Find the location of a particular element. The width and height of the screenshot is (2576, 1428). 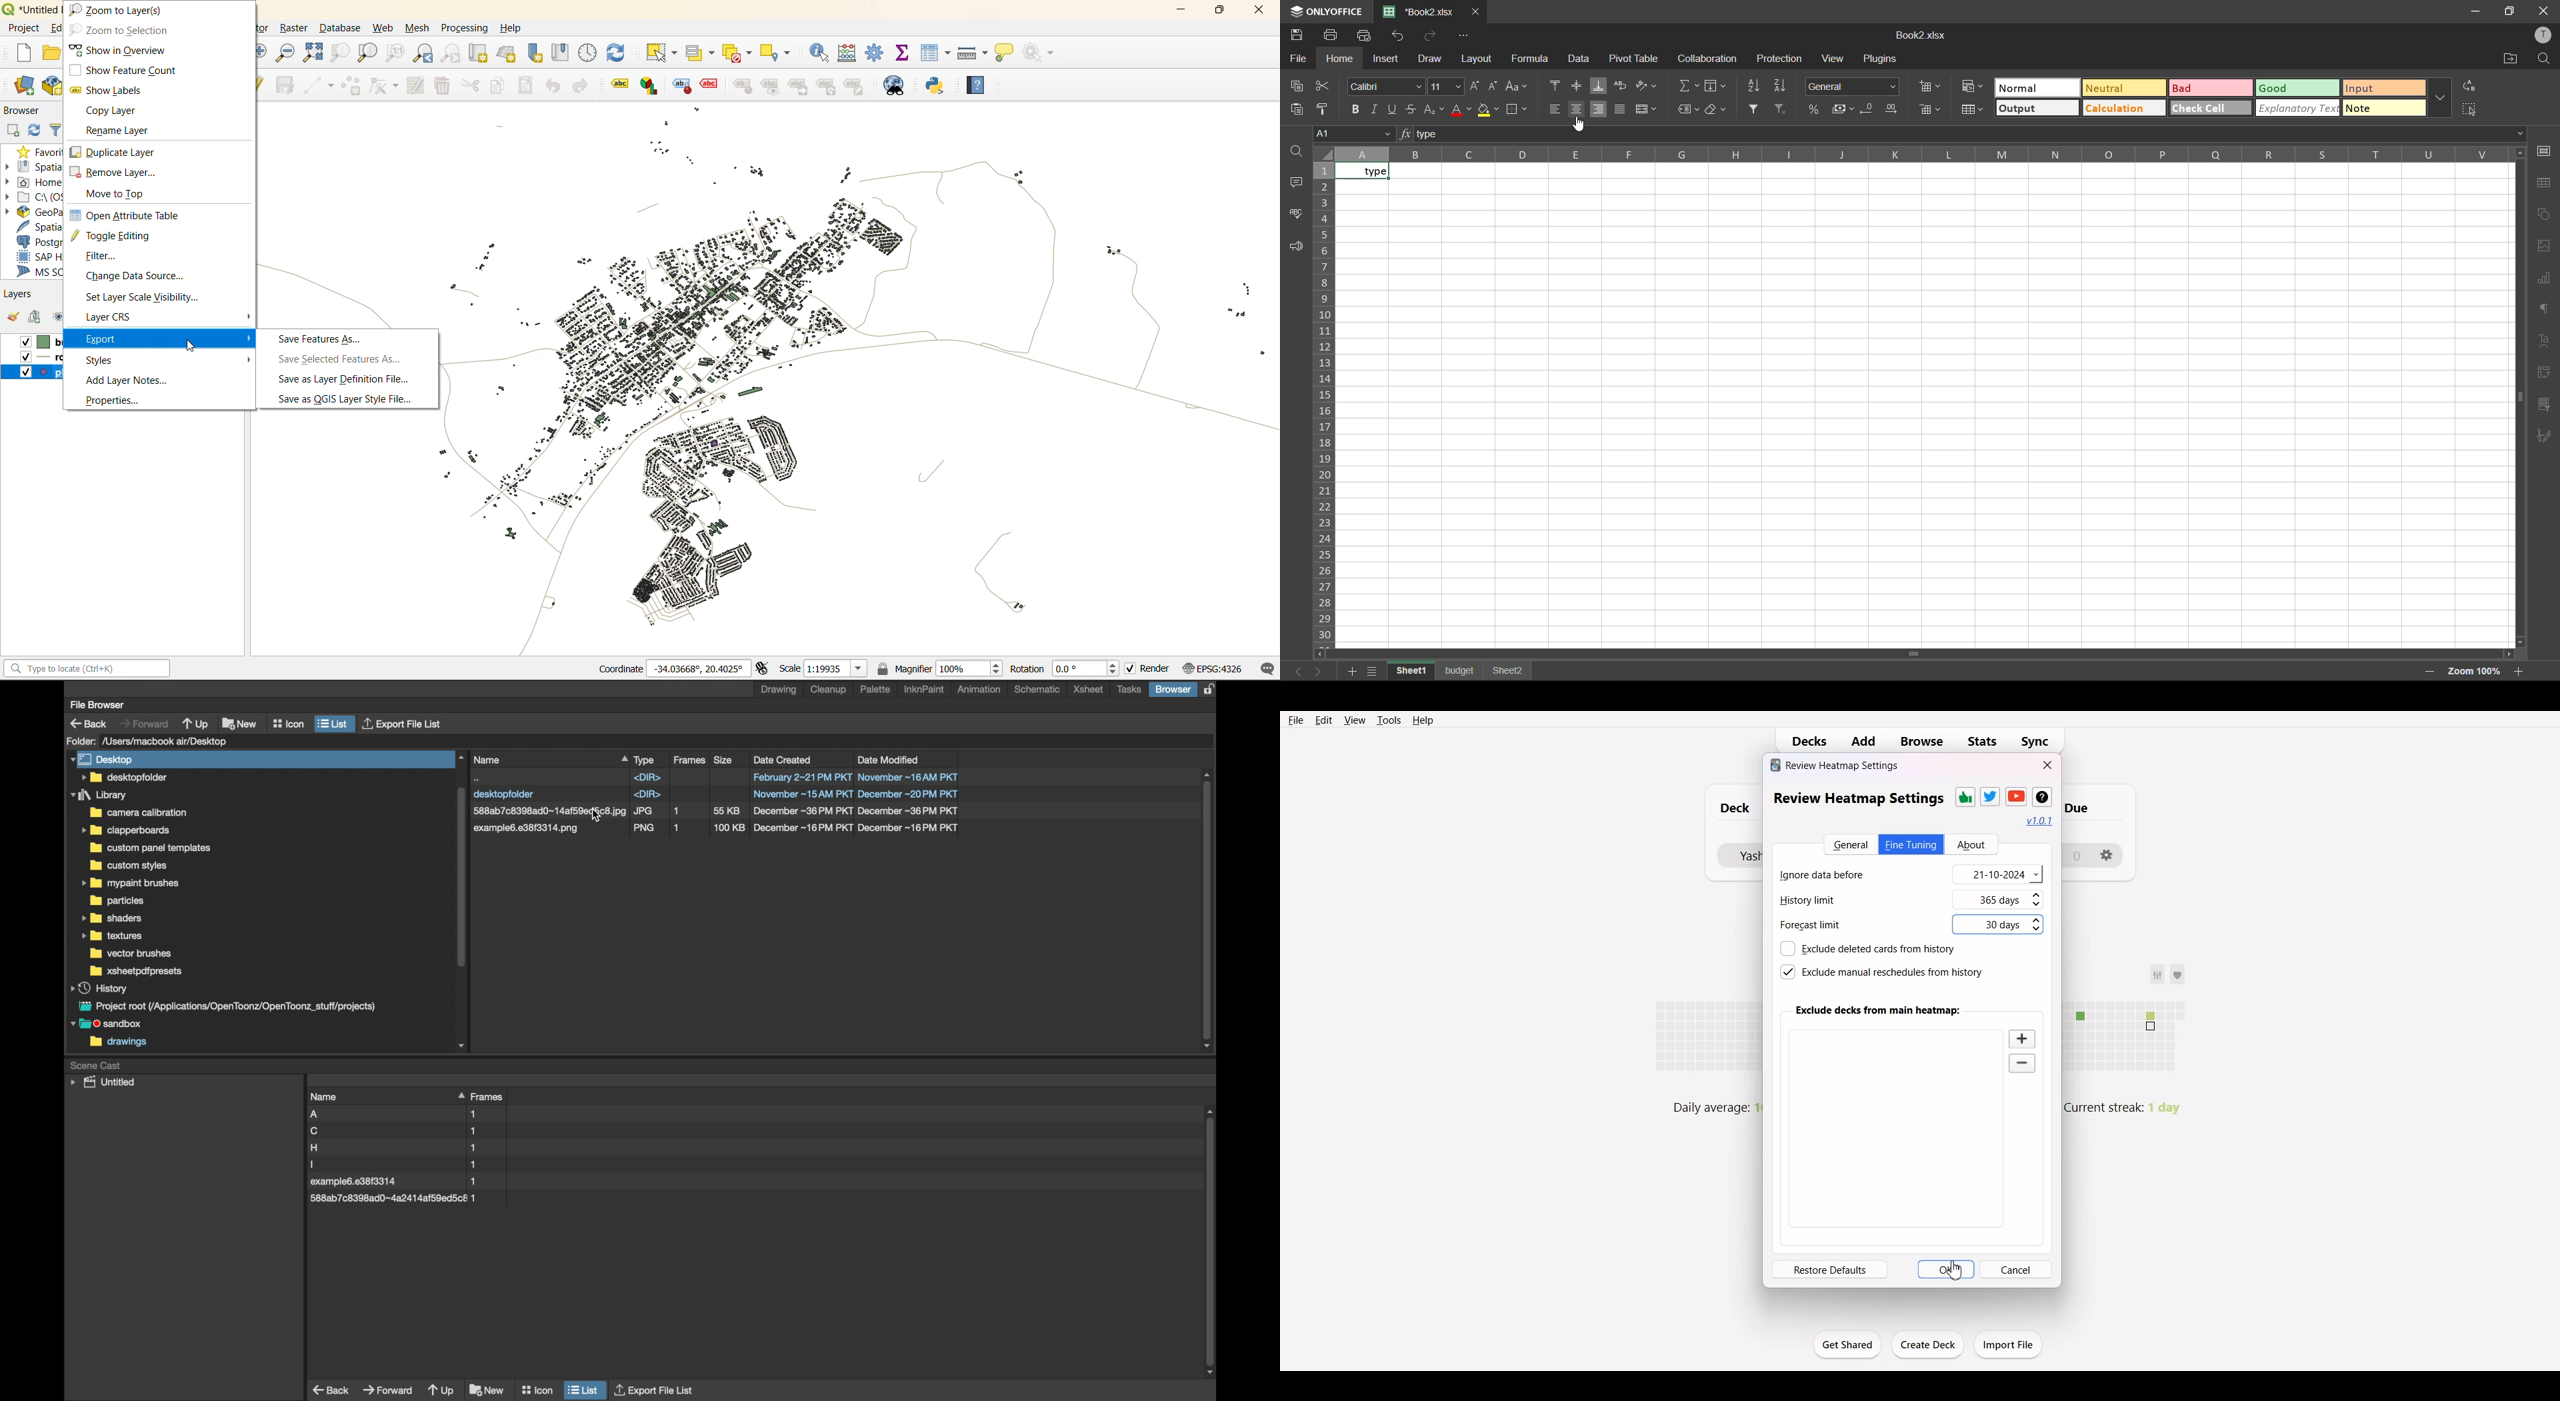

file is located at coordinates (393, 1148).